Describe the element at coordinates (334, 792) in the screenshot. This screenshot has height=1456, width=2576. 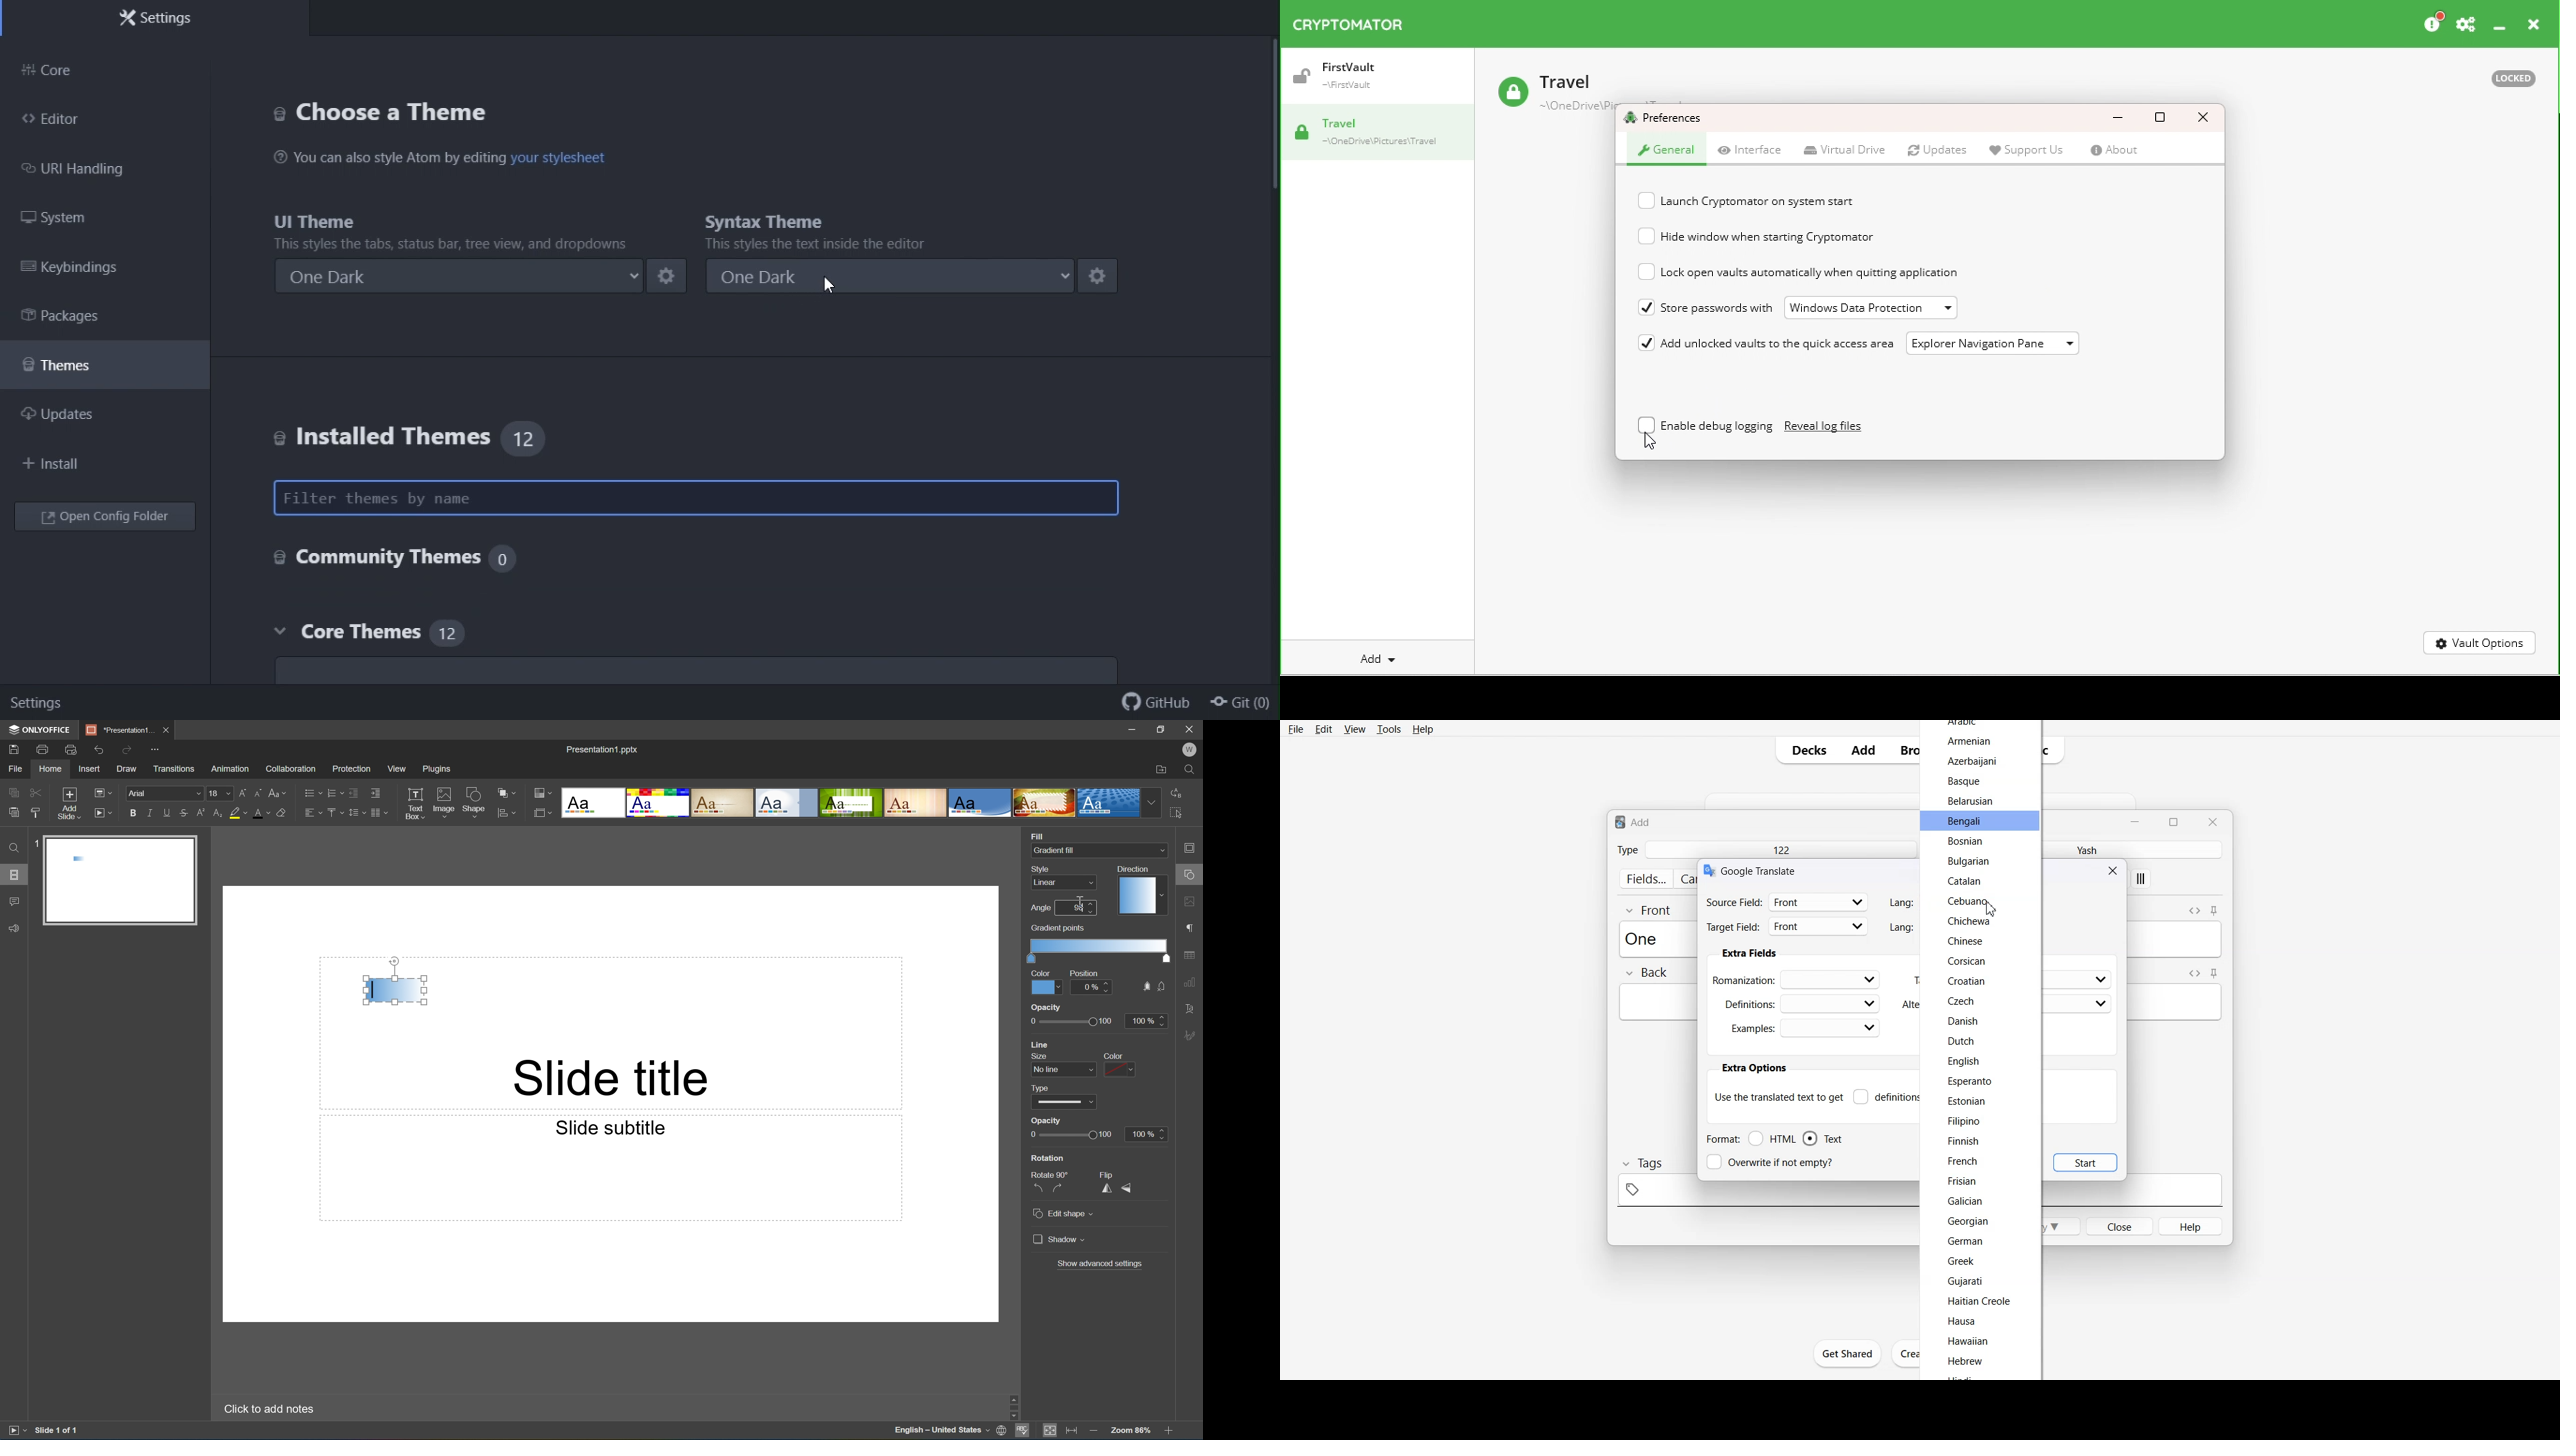
I see `Numbering` at that location.